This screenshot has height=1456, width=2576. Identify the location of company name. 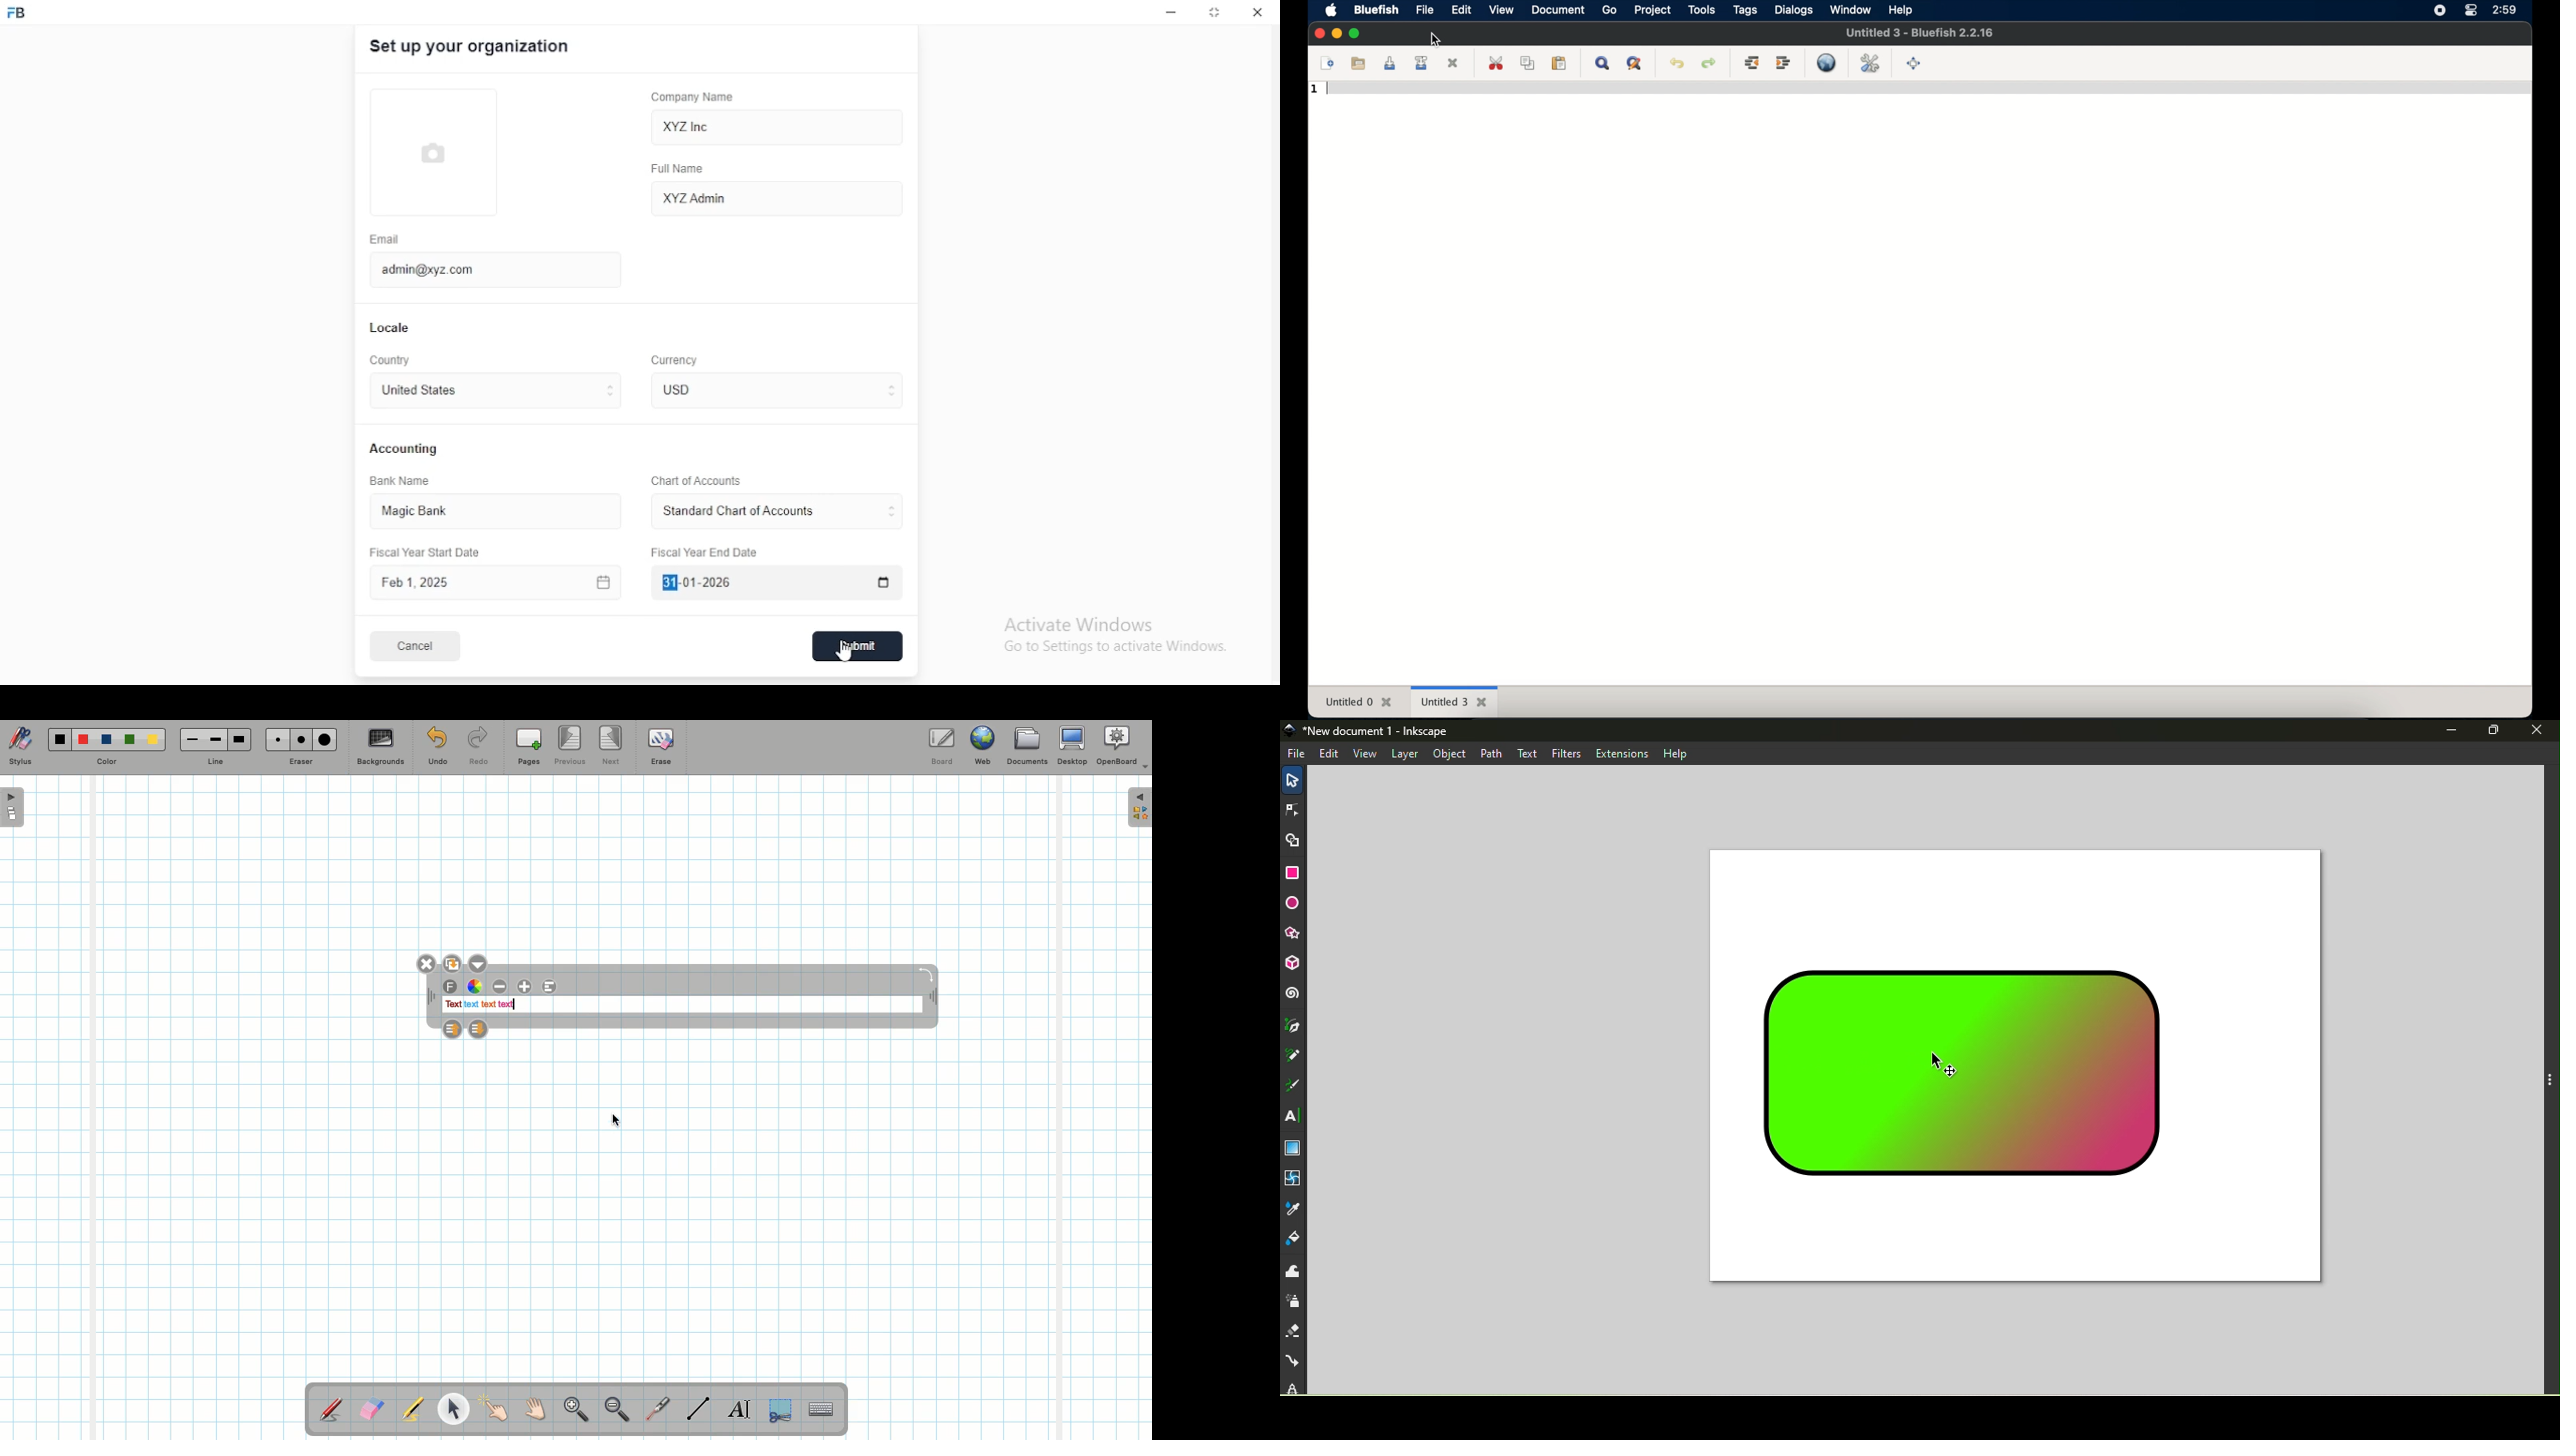
(692, 97).